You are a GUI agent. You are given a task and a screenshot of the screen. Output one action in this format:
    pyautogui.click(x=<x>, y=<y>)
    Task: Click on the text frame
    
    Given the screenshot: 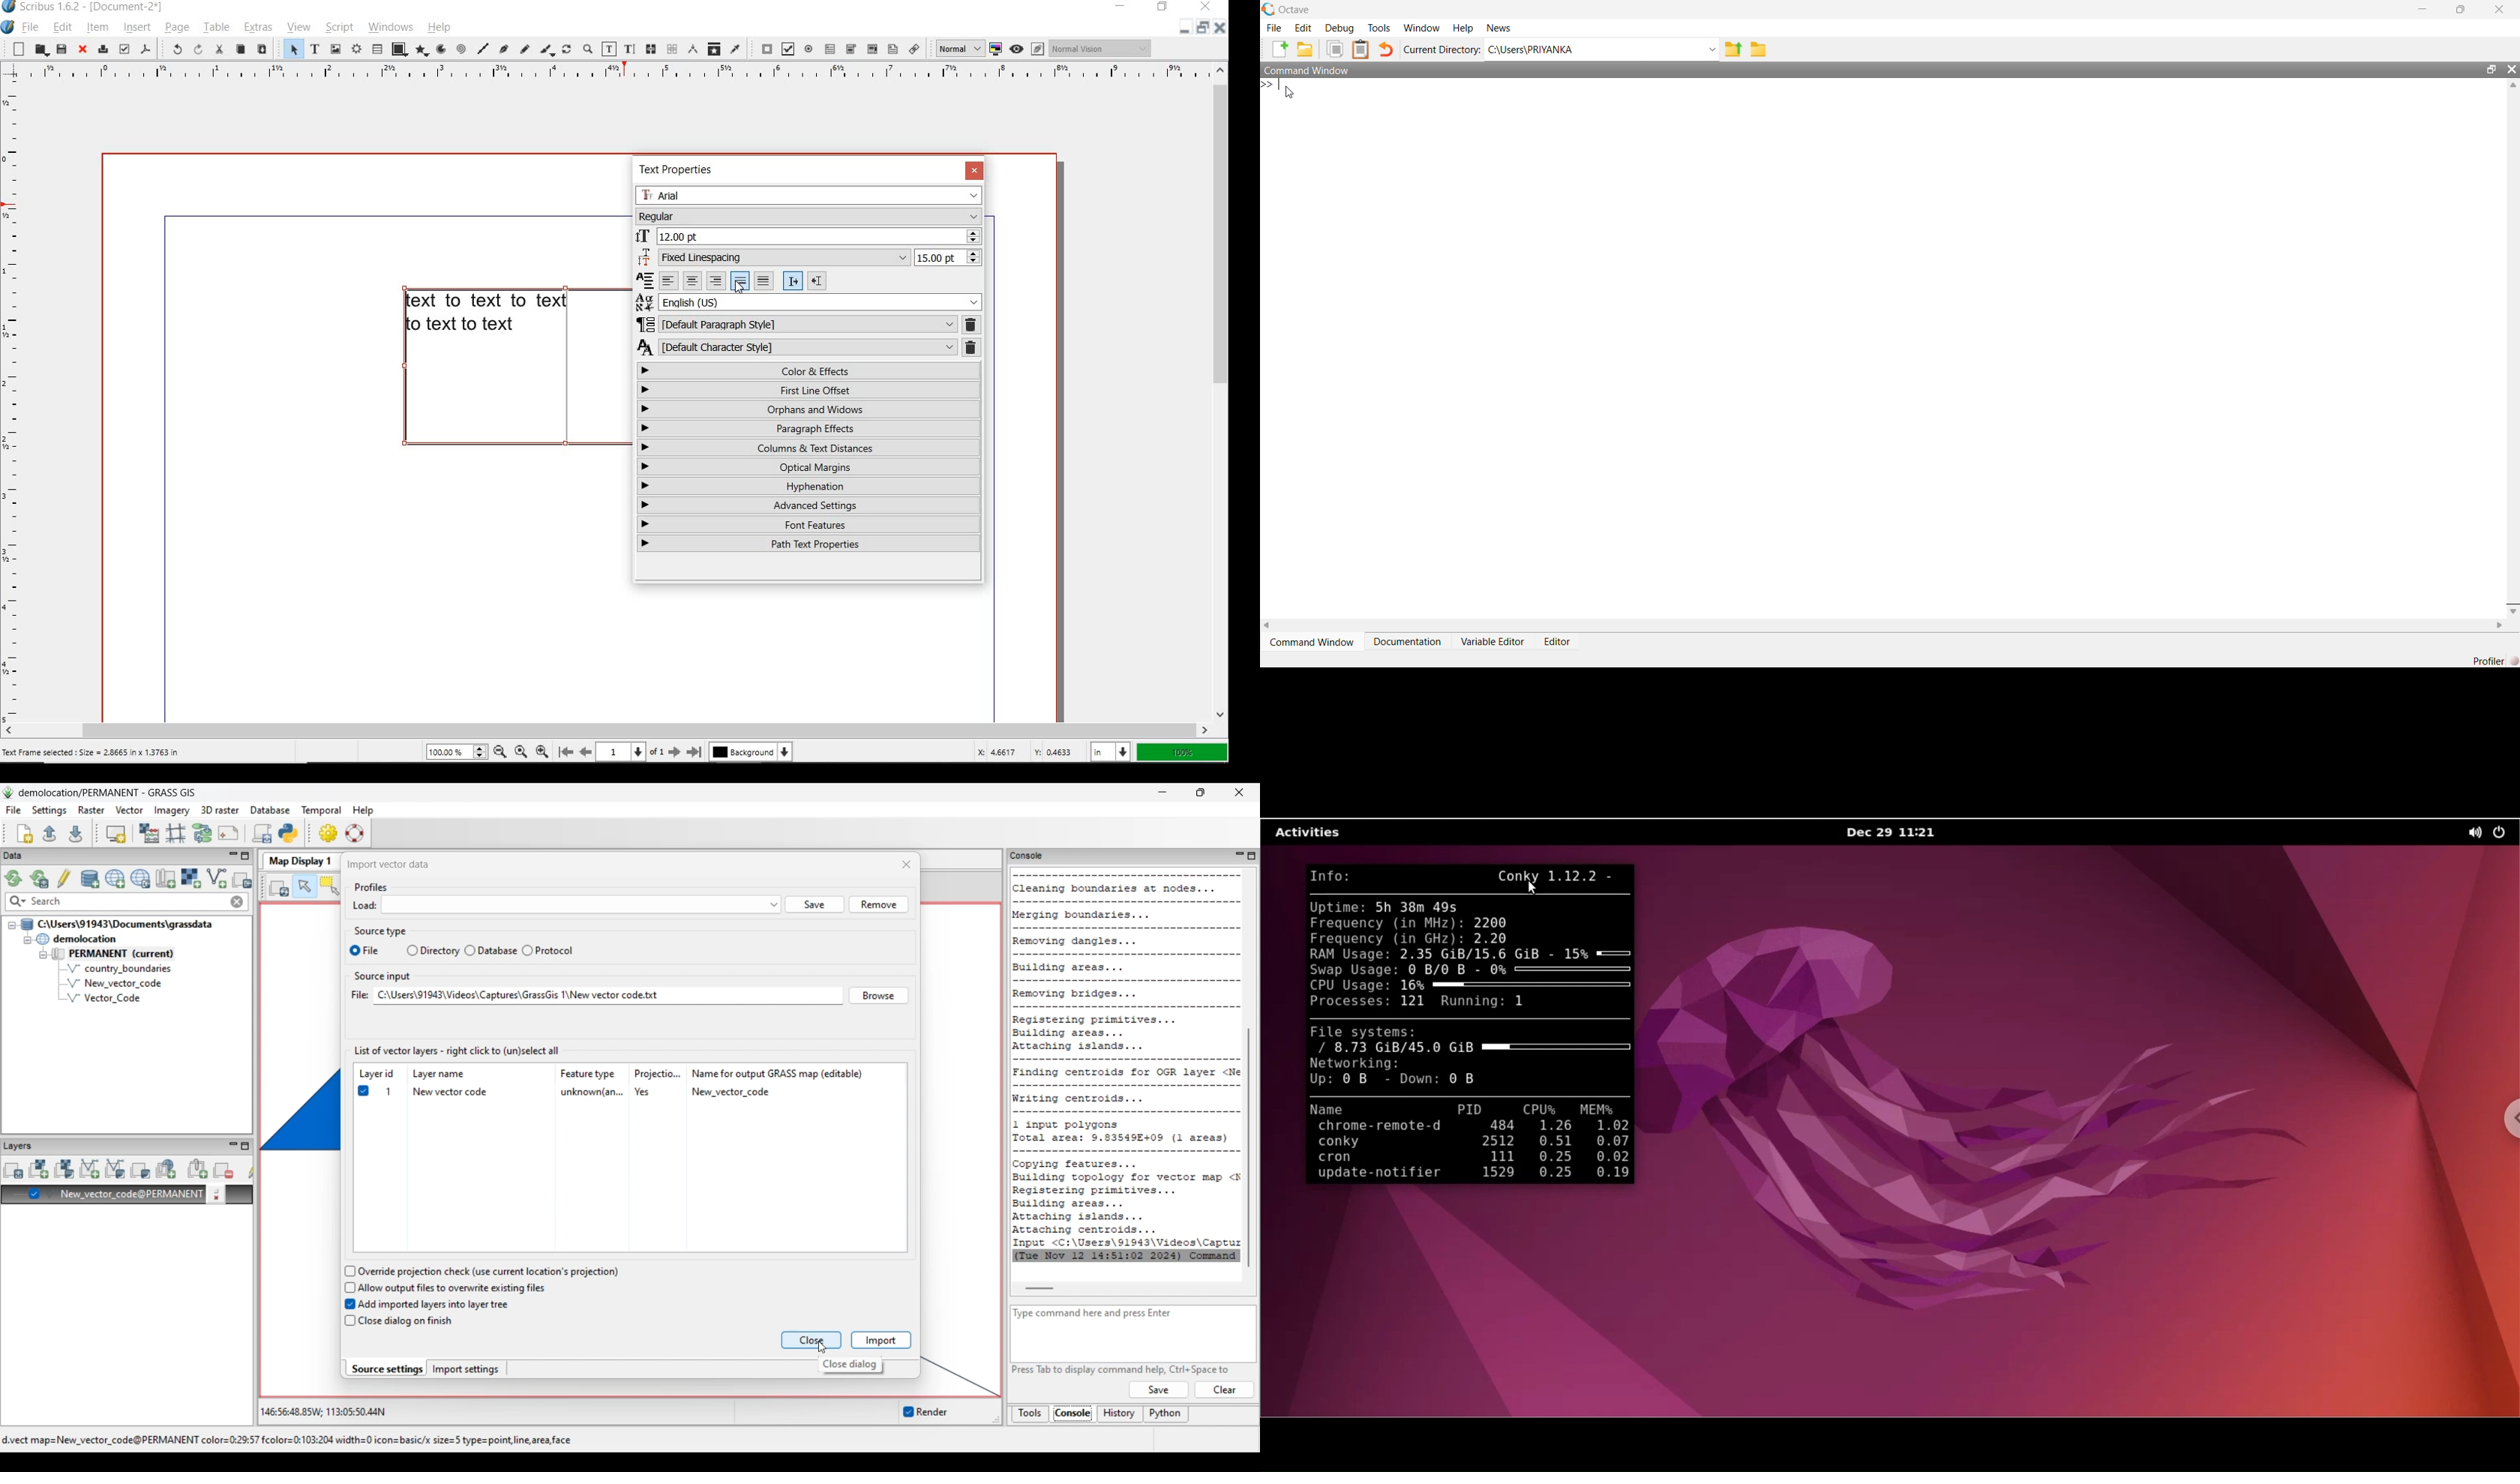 What is the action you would take?
    pyautogui.click(x=314, y=49)
    